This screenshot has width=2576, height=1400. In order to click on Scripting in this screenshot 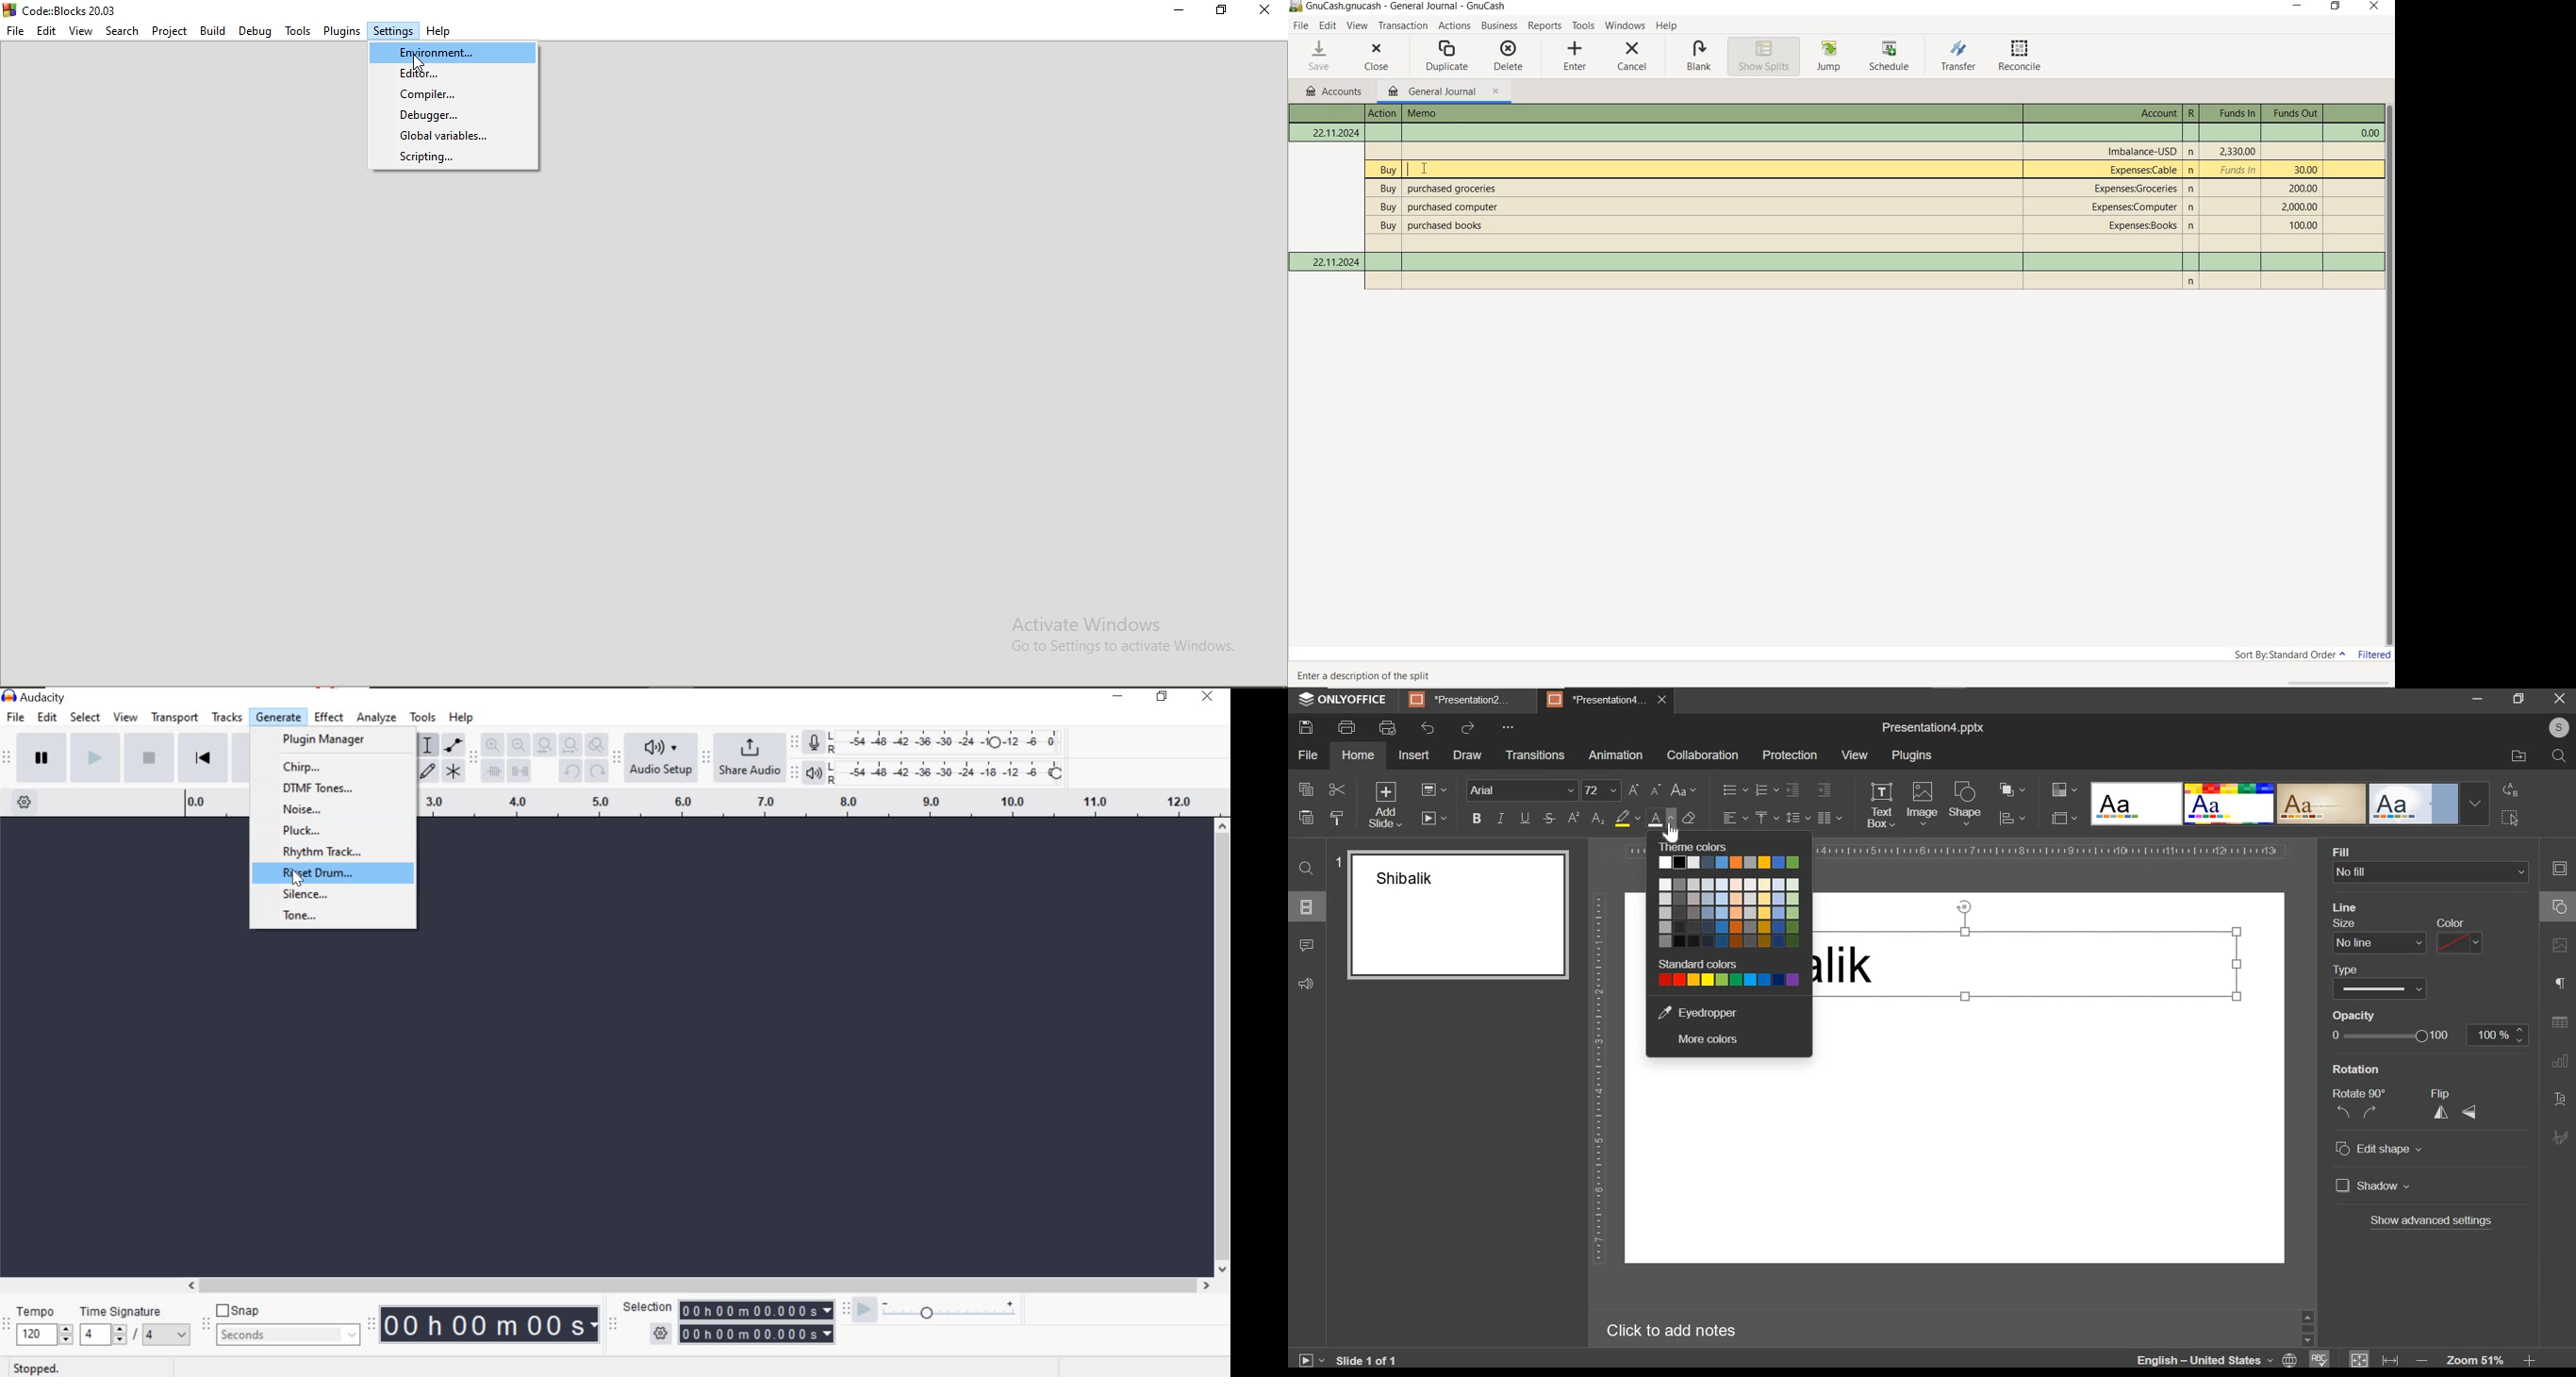, I will do `click(452, 156)`.